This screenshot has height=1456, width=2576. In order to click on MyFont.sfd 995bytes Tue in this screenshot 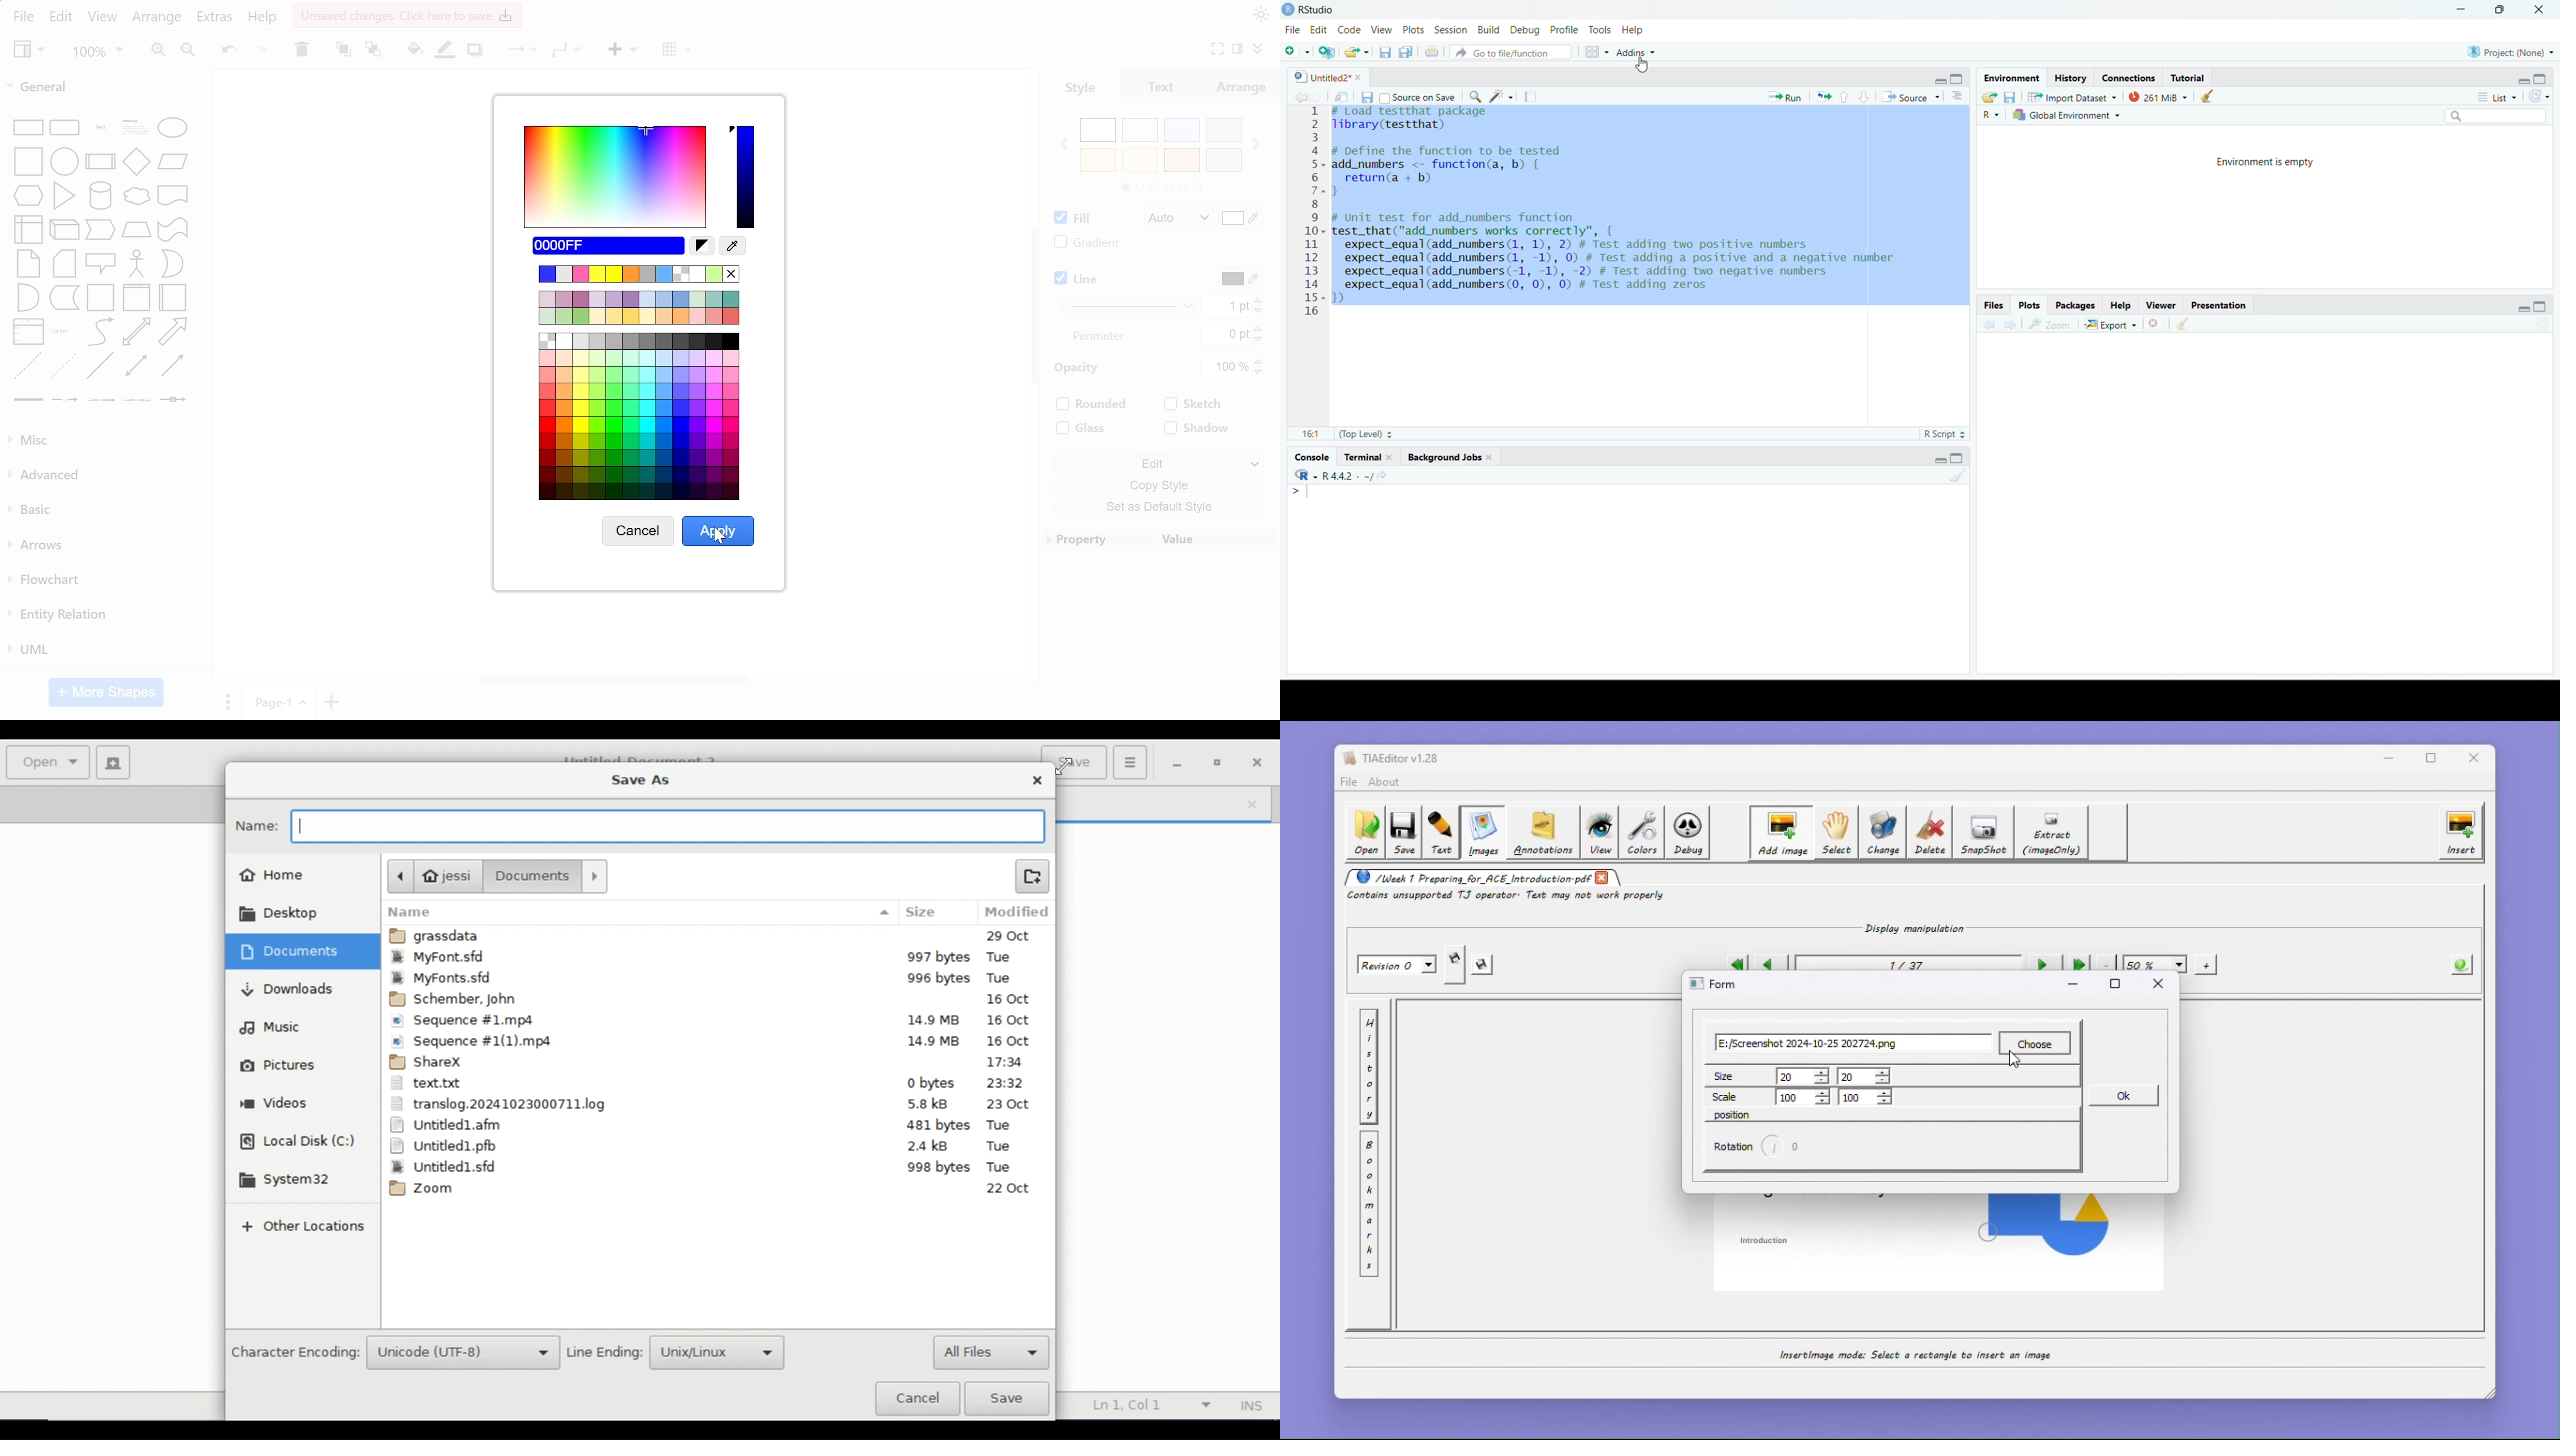, I will do `click(718, 979)`.